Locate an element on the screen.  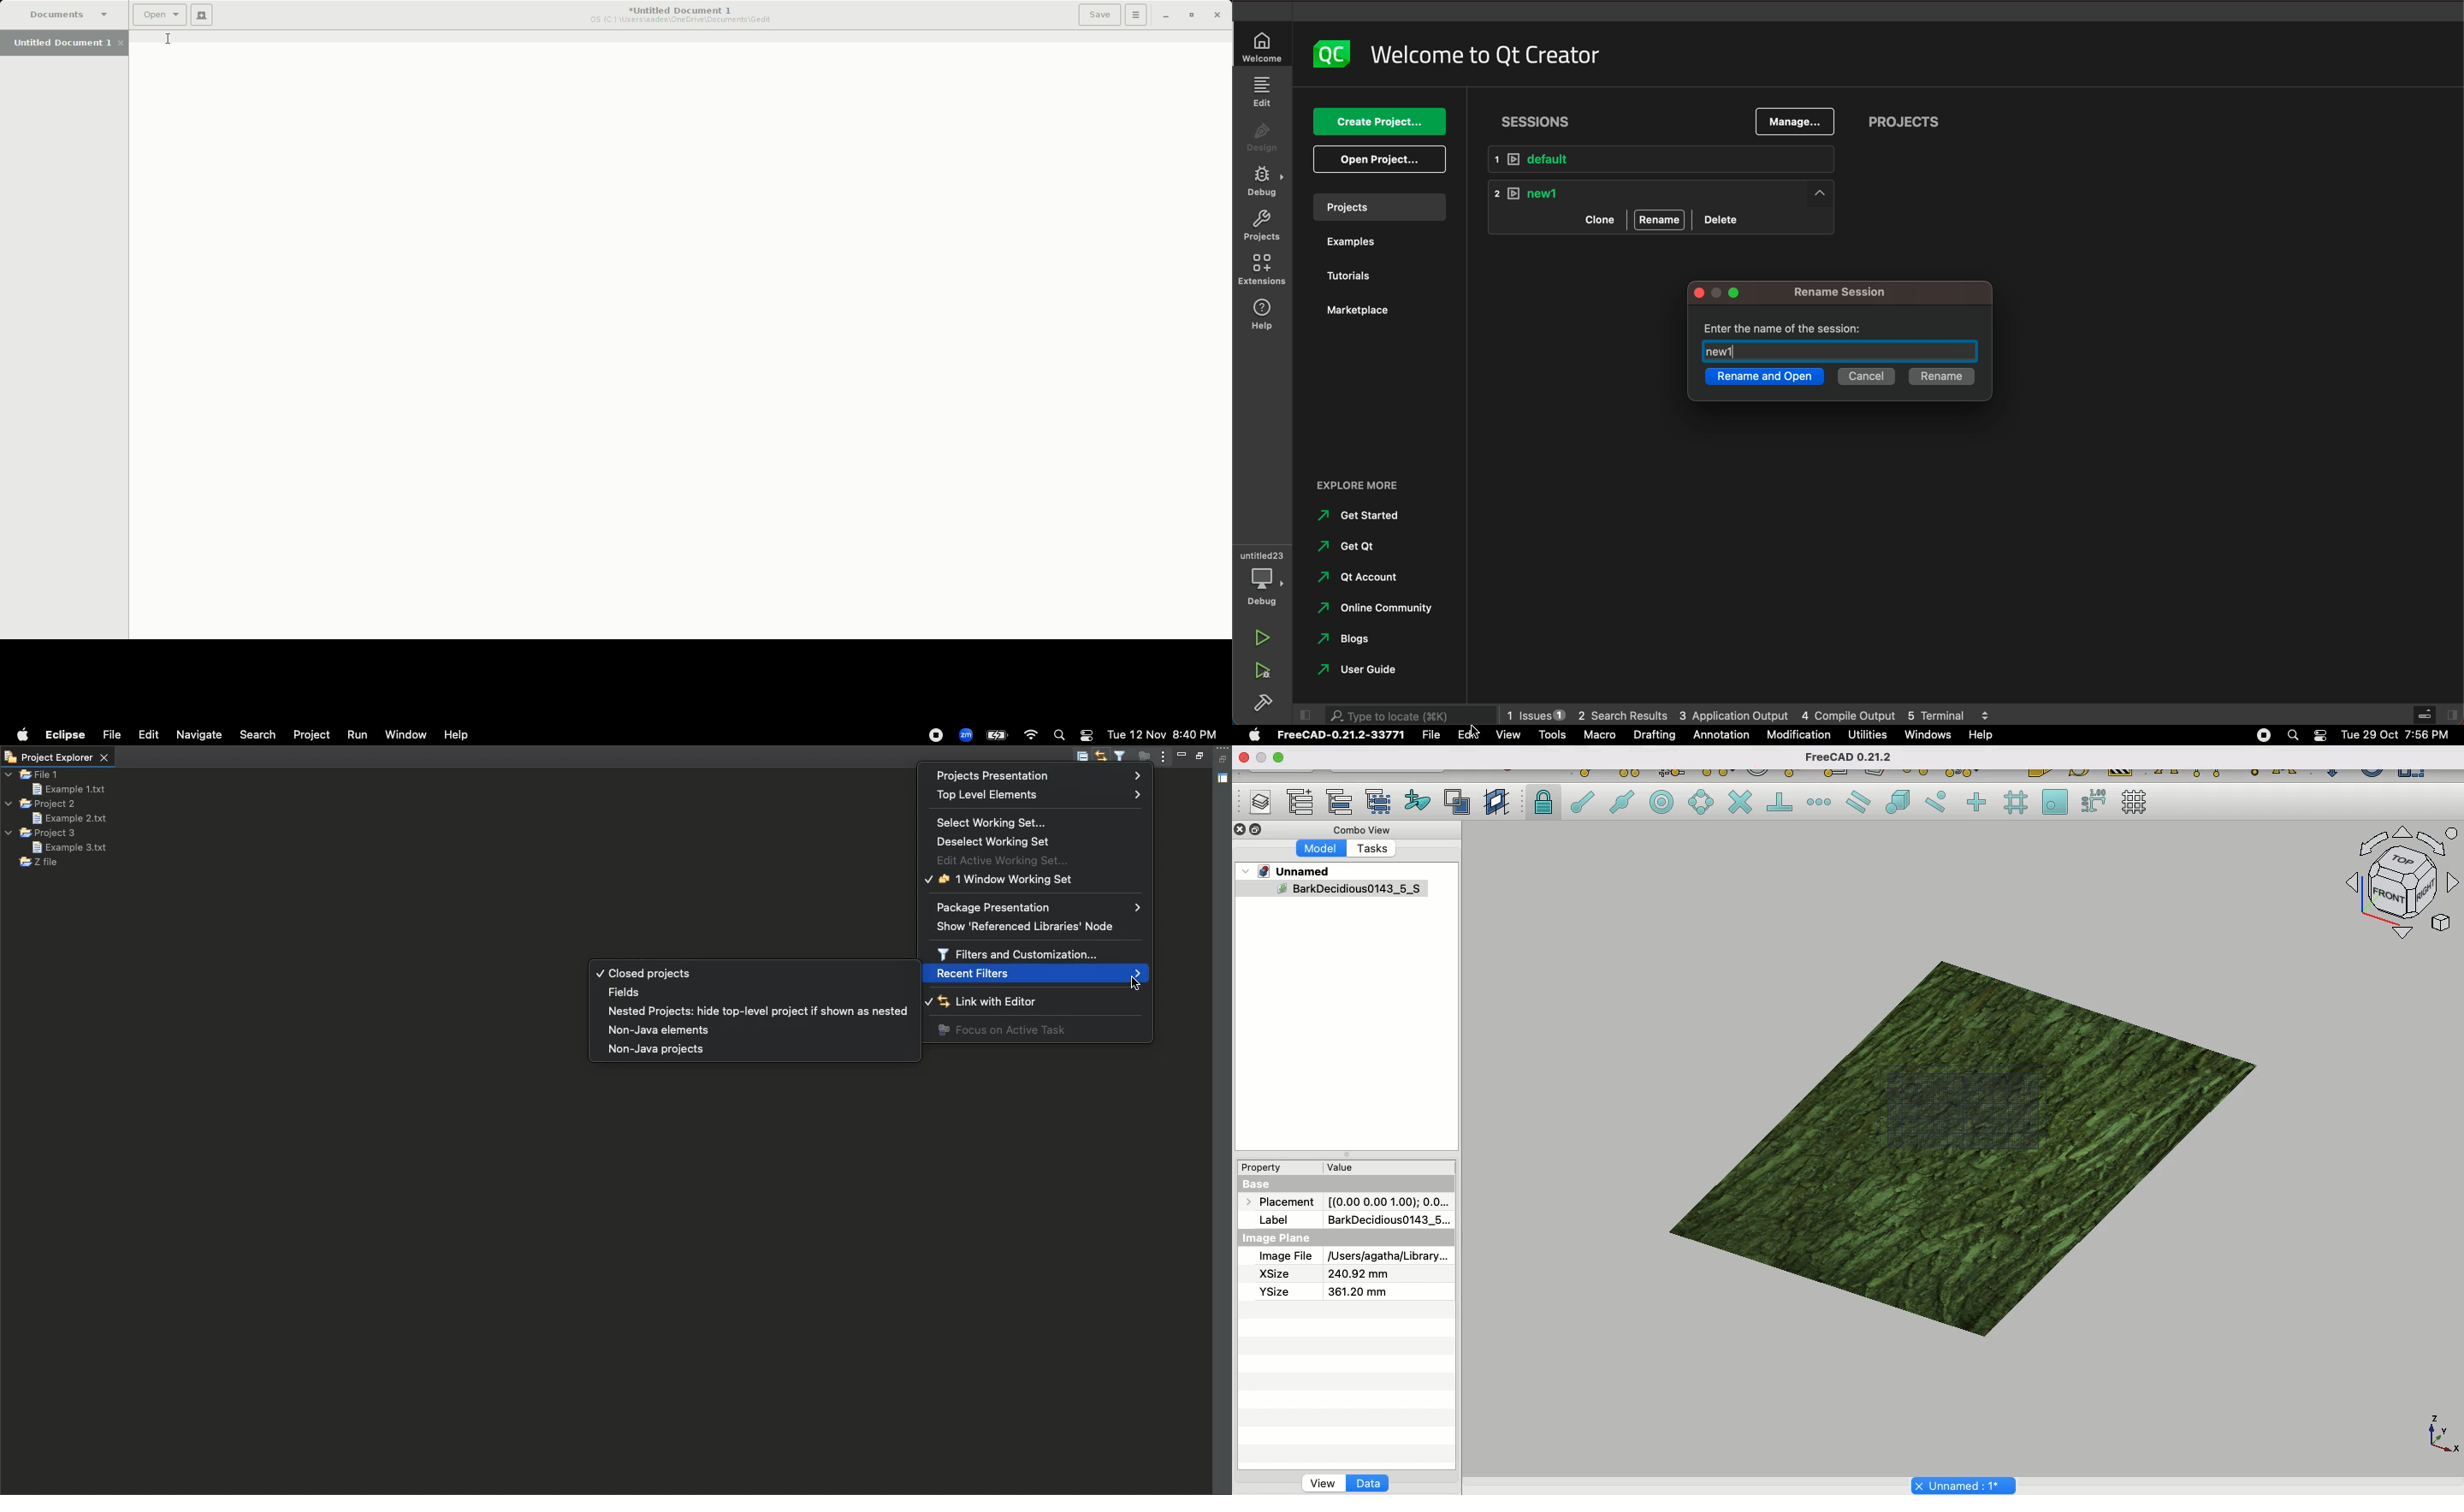
Focus on active task is located at coordinates (1141, 757).